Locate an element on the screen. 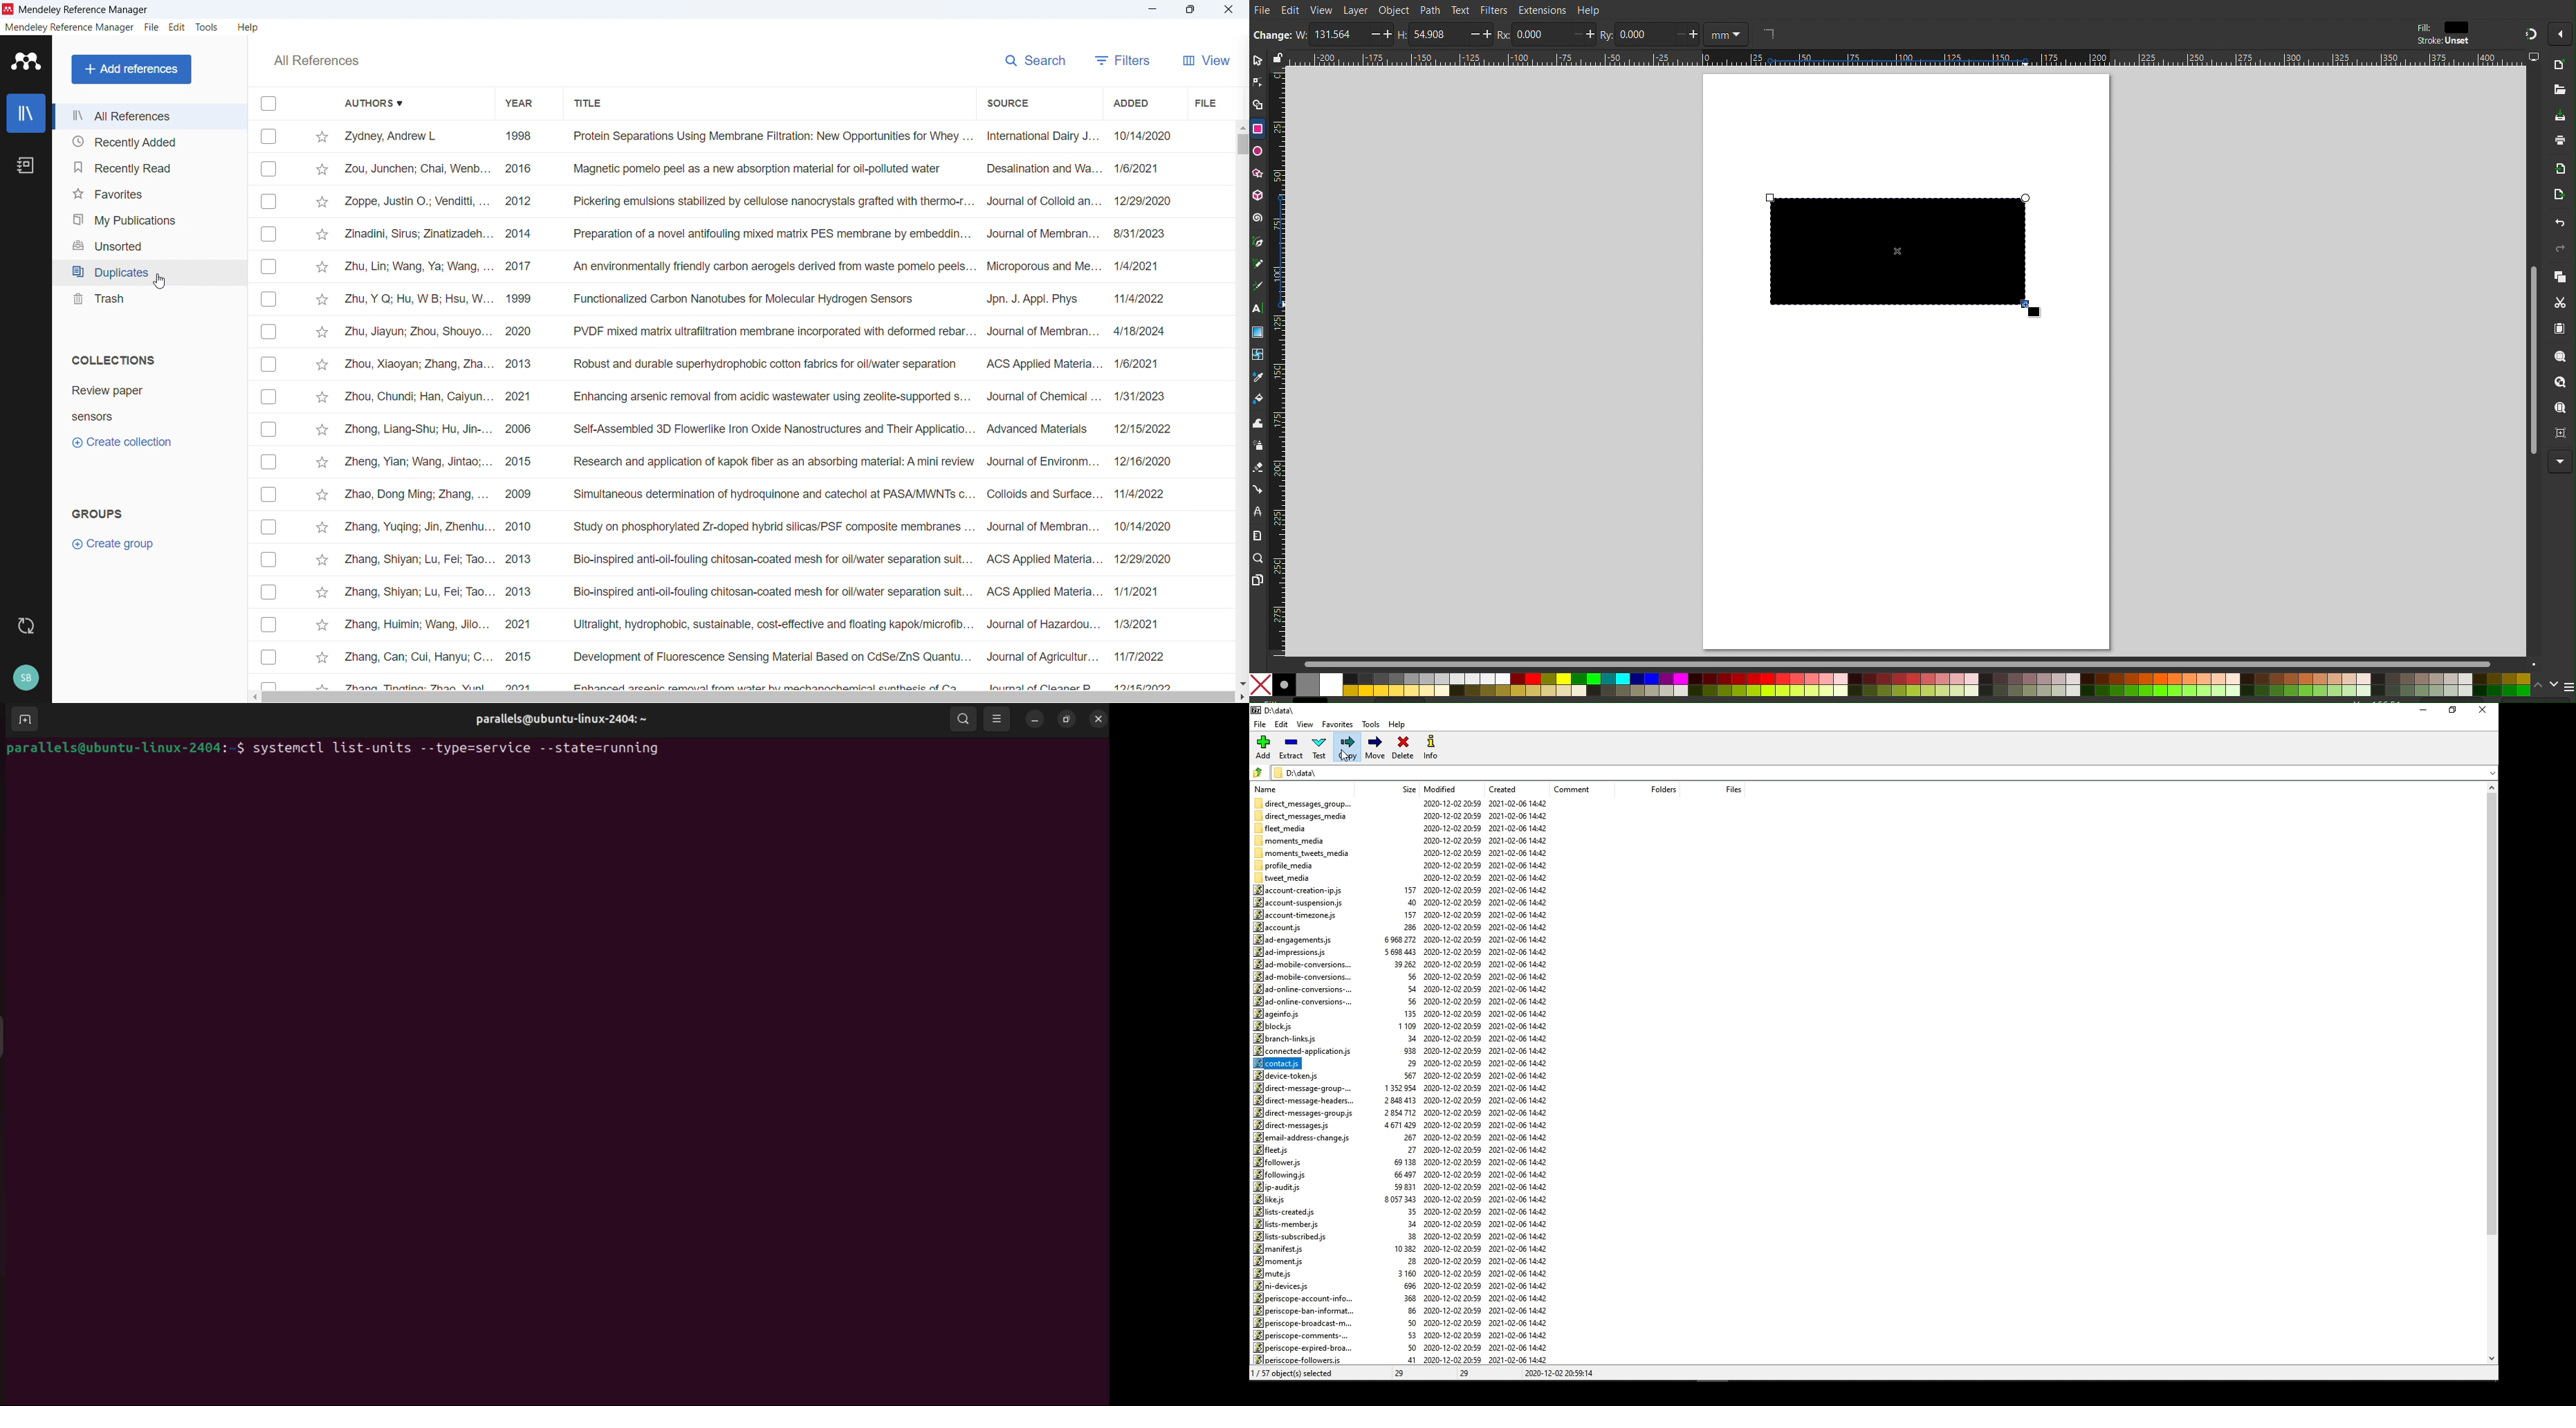 Image resolution: width=2576 pixels, height=1428 pixels. Mendeley Refercence Manager is located at coordinates (84, 10).